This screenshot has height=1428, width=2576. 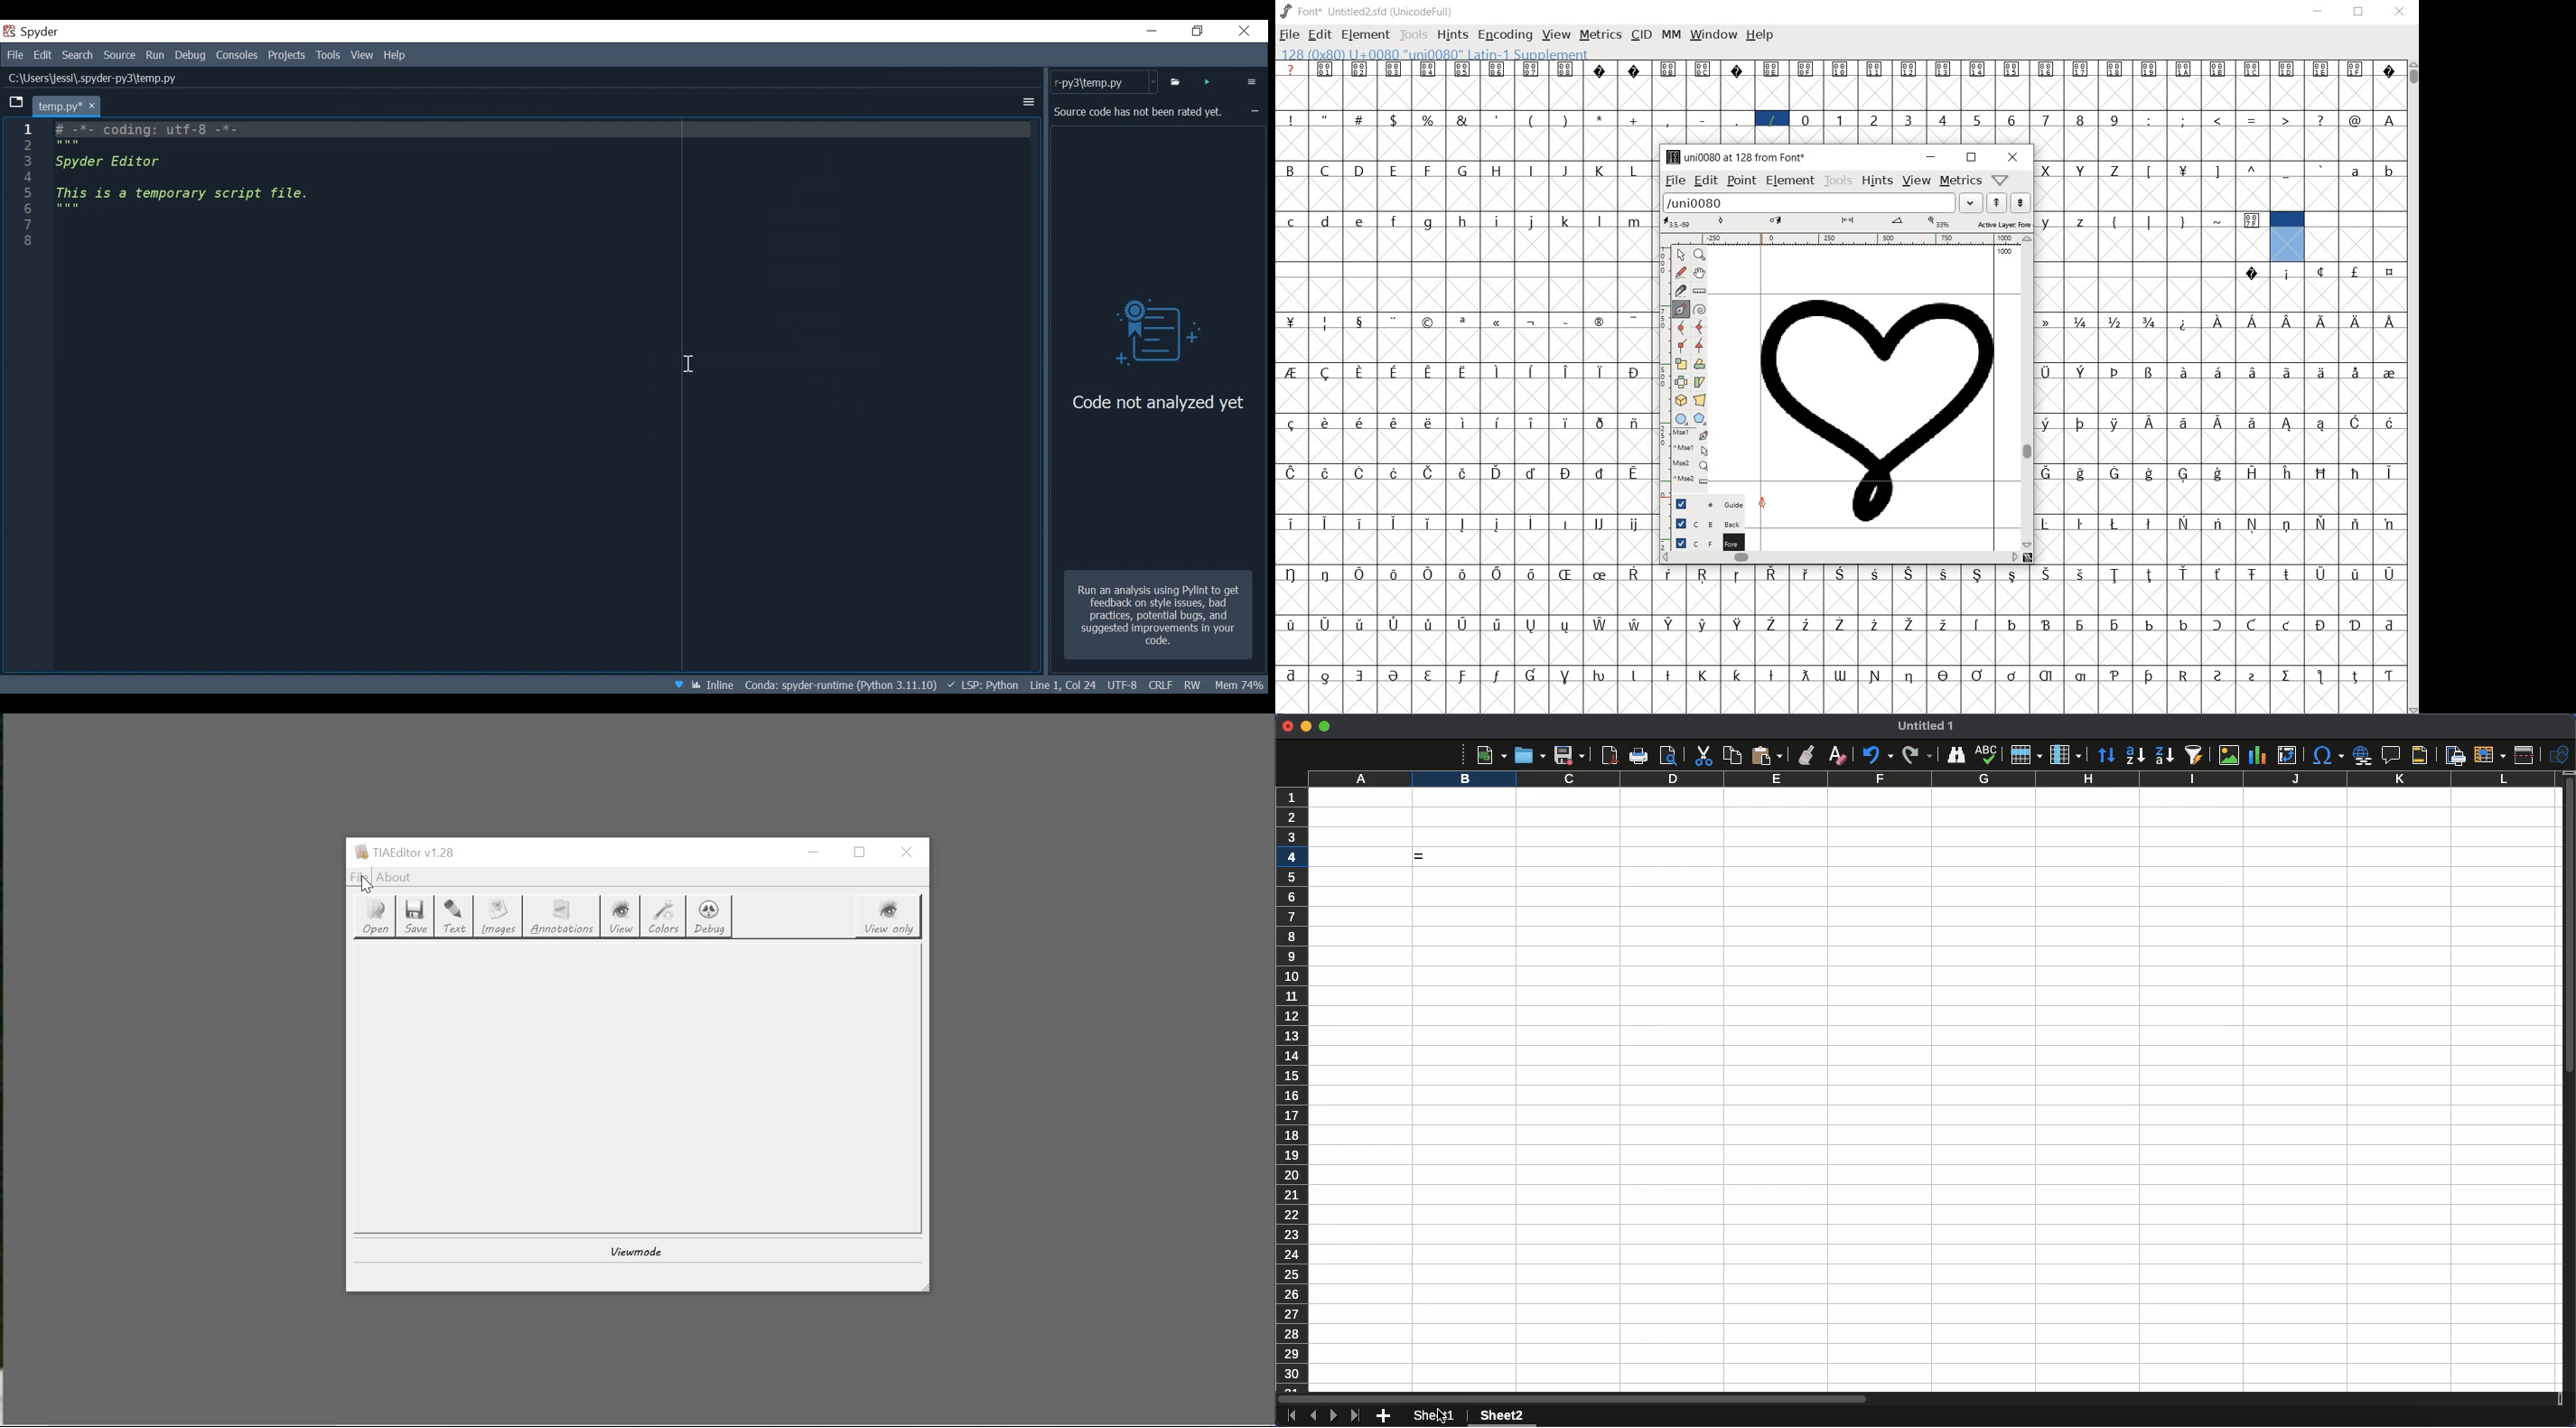 What do you see at coordinates (2220, 221) in the screenshot?
I see `glyph` at bounding box center [2220, 221].